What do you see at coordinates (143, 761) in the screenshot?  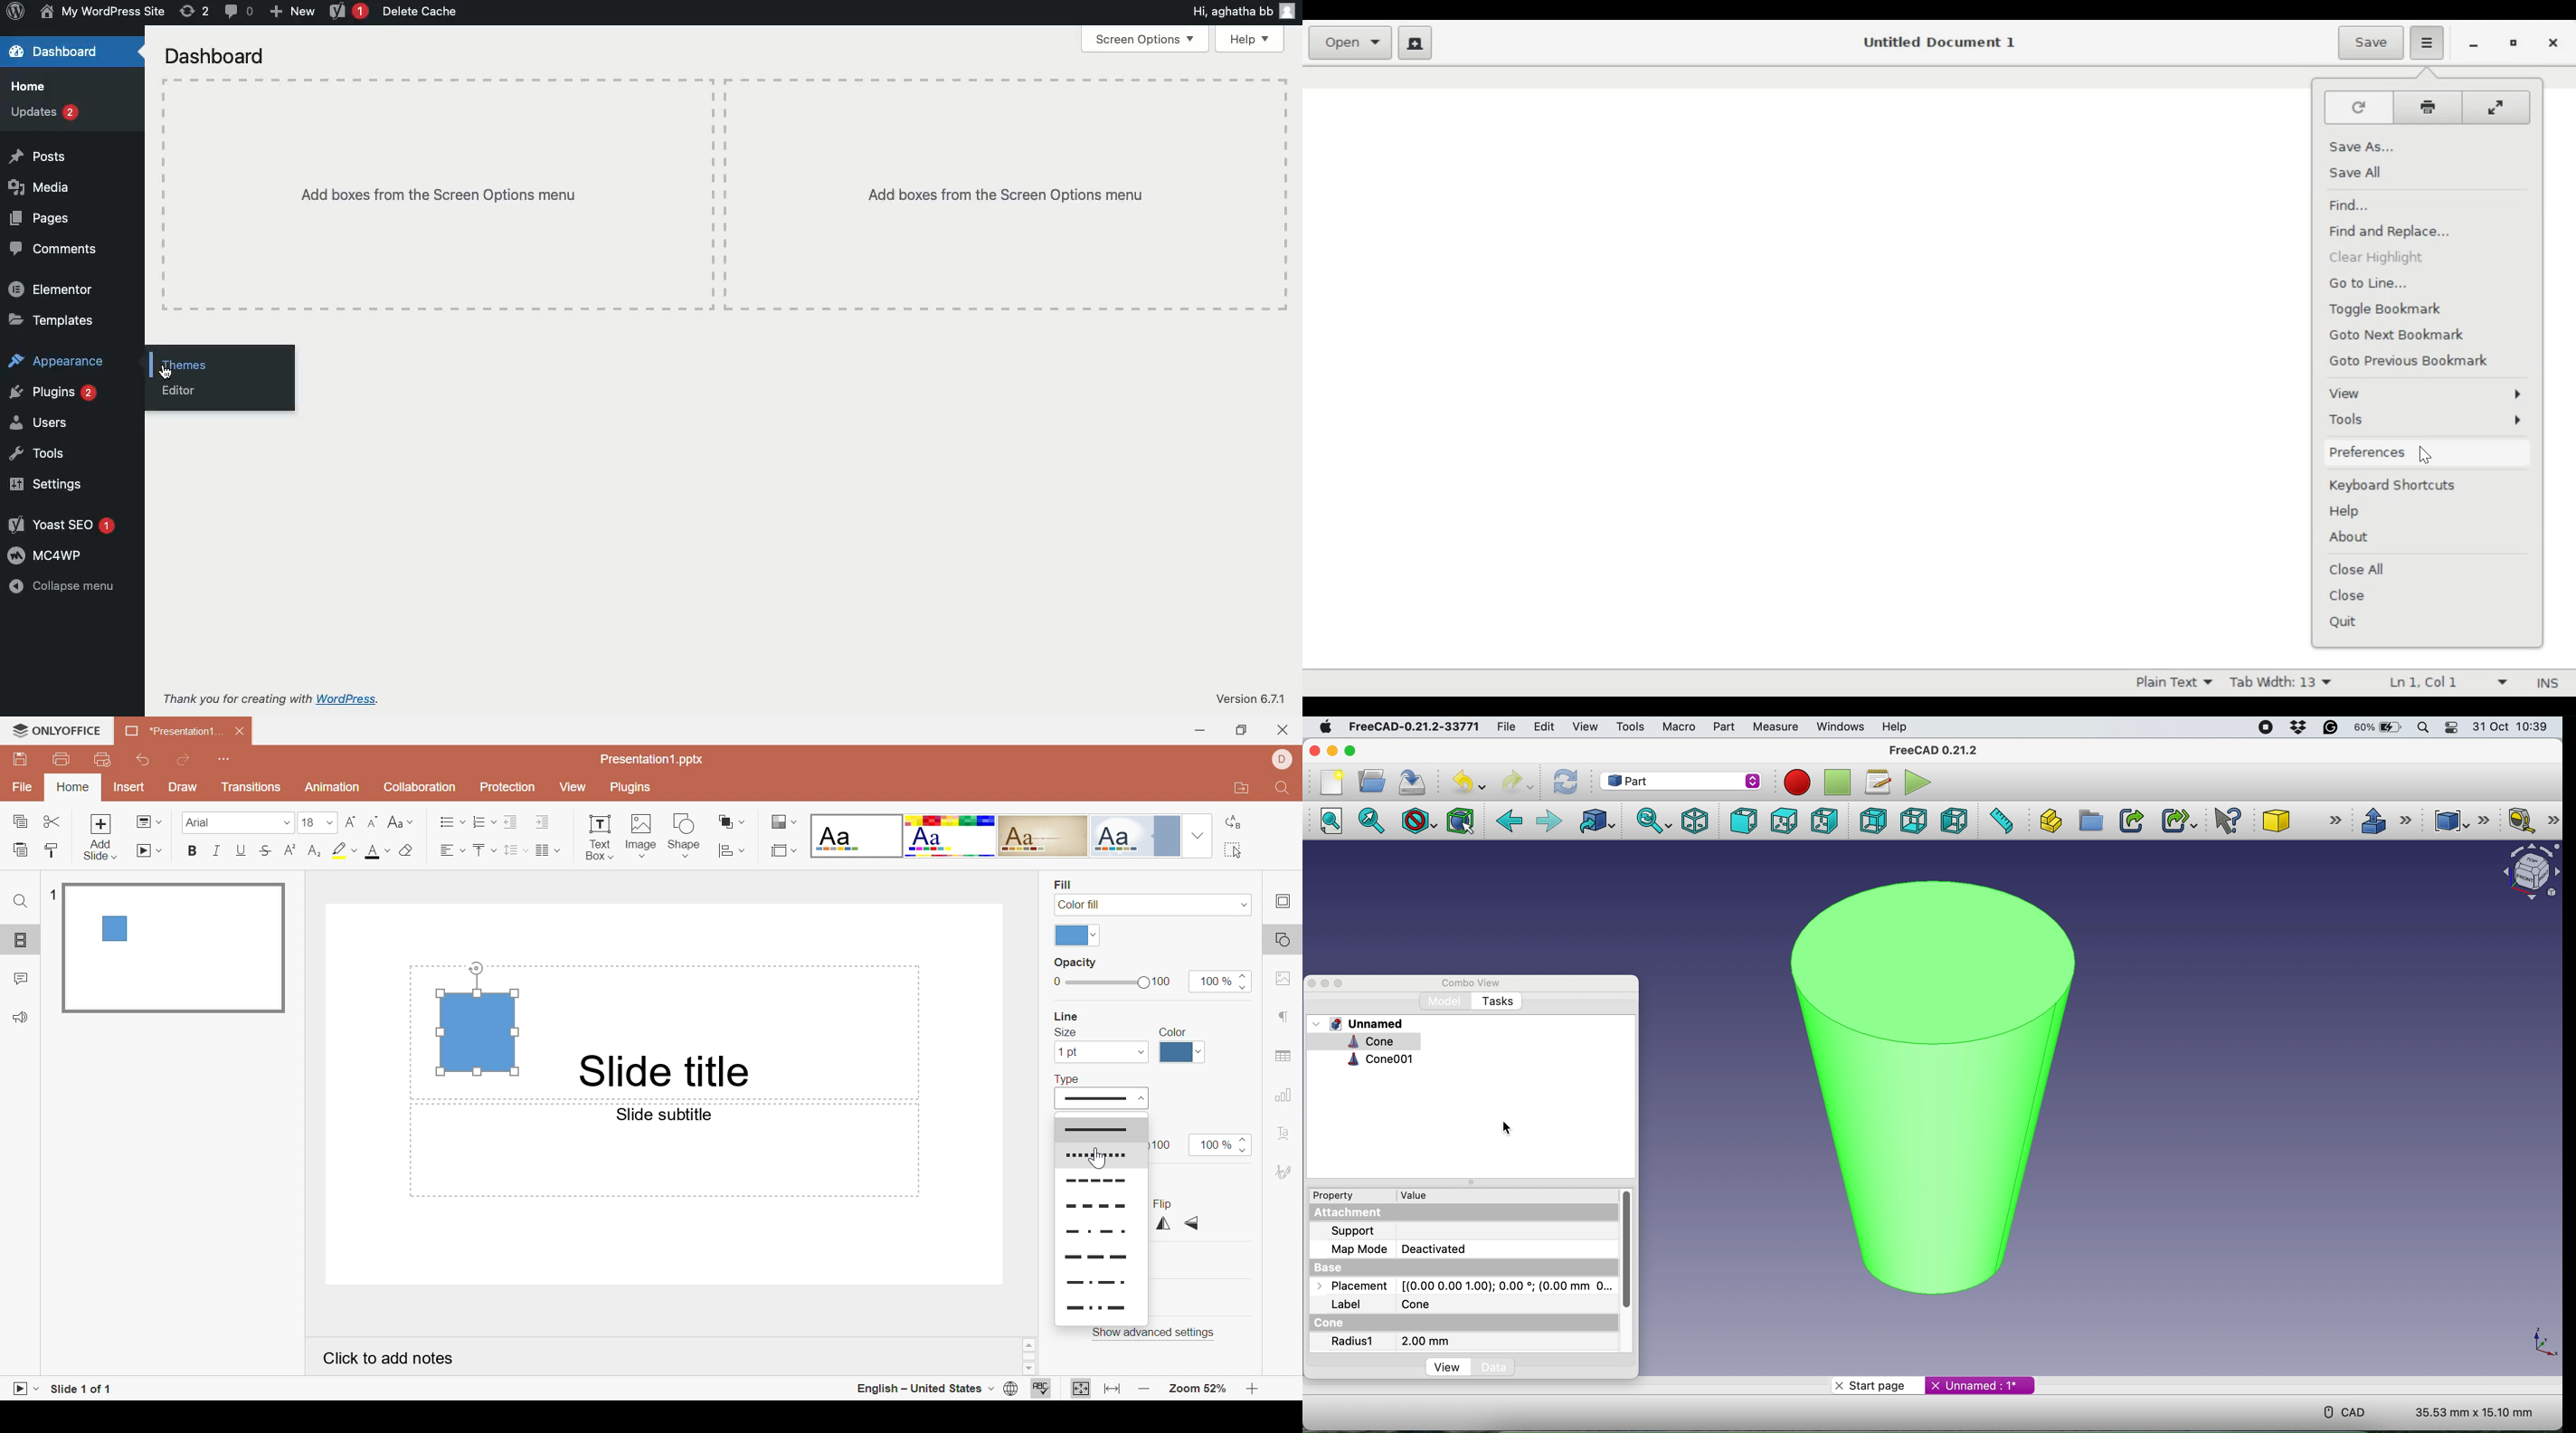 I see `Undo` at bounding box center [143, 761].